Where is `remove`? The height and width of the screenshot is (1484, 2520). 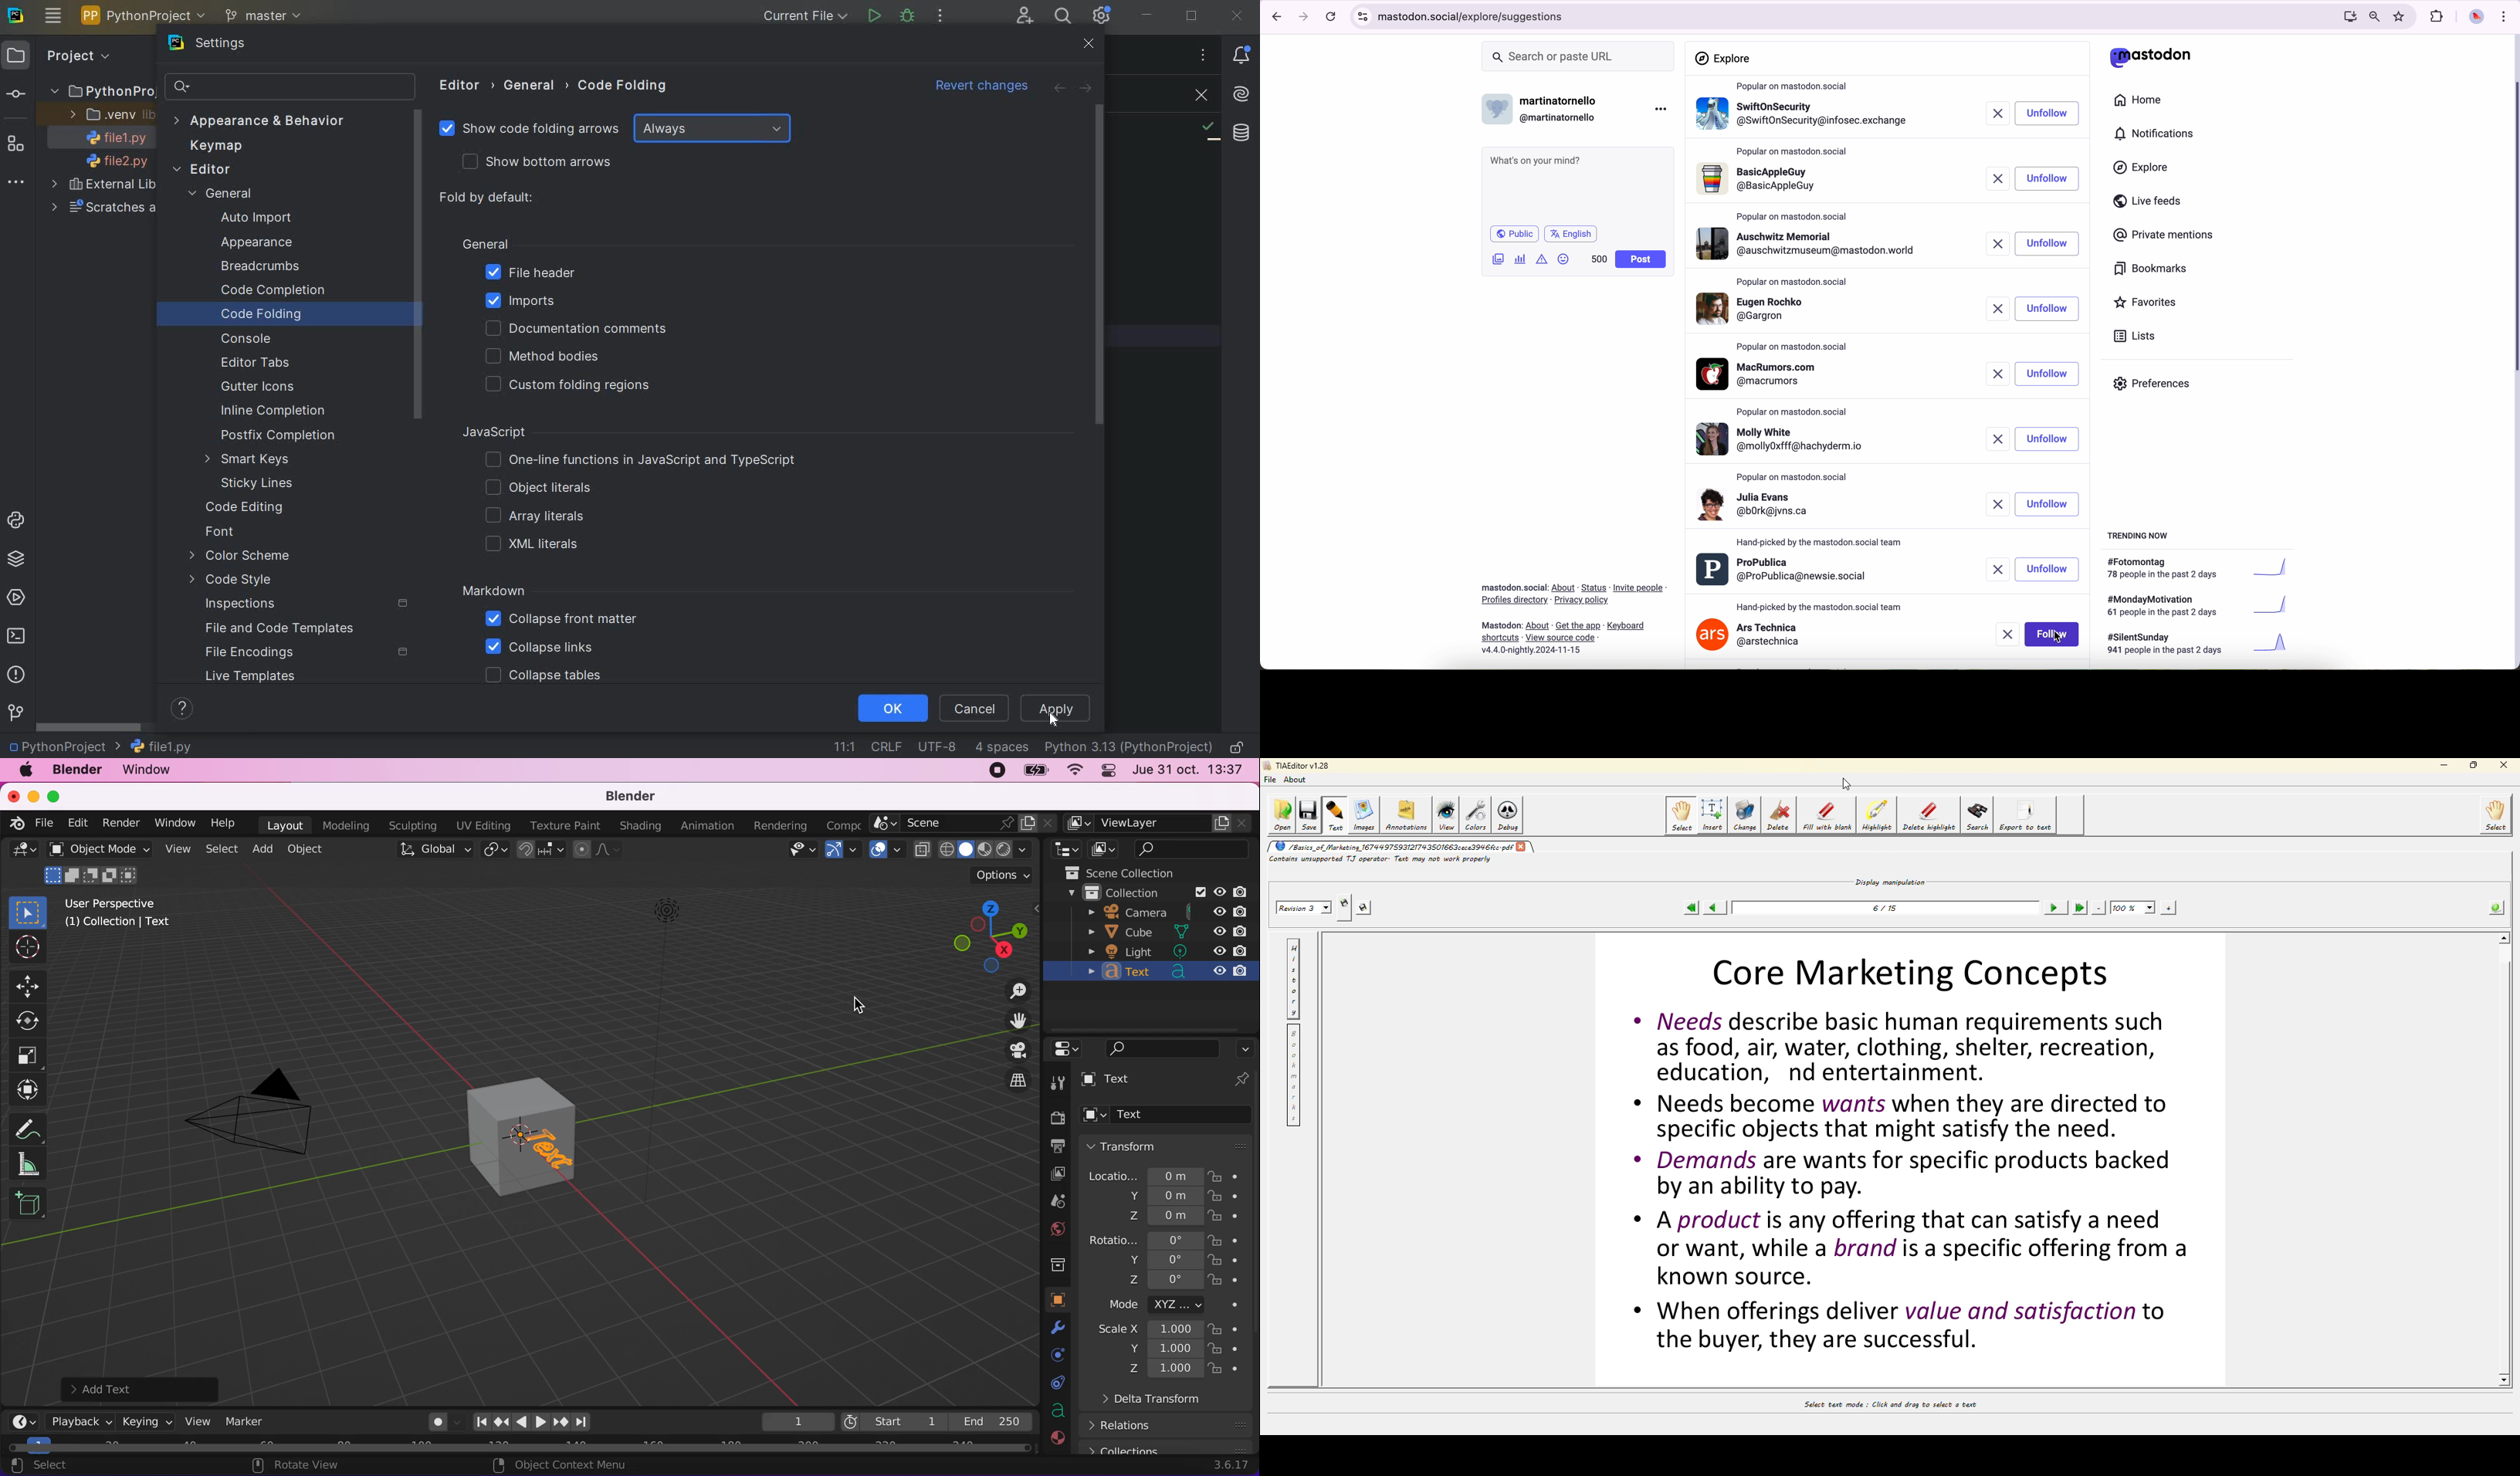 remove is located at coordinates (1992, 505).